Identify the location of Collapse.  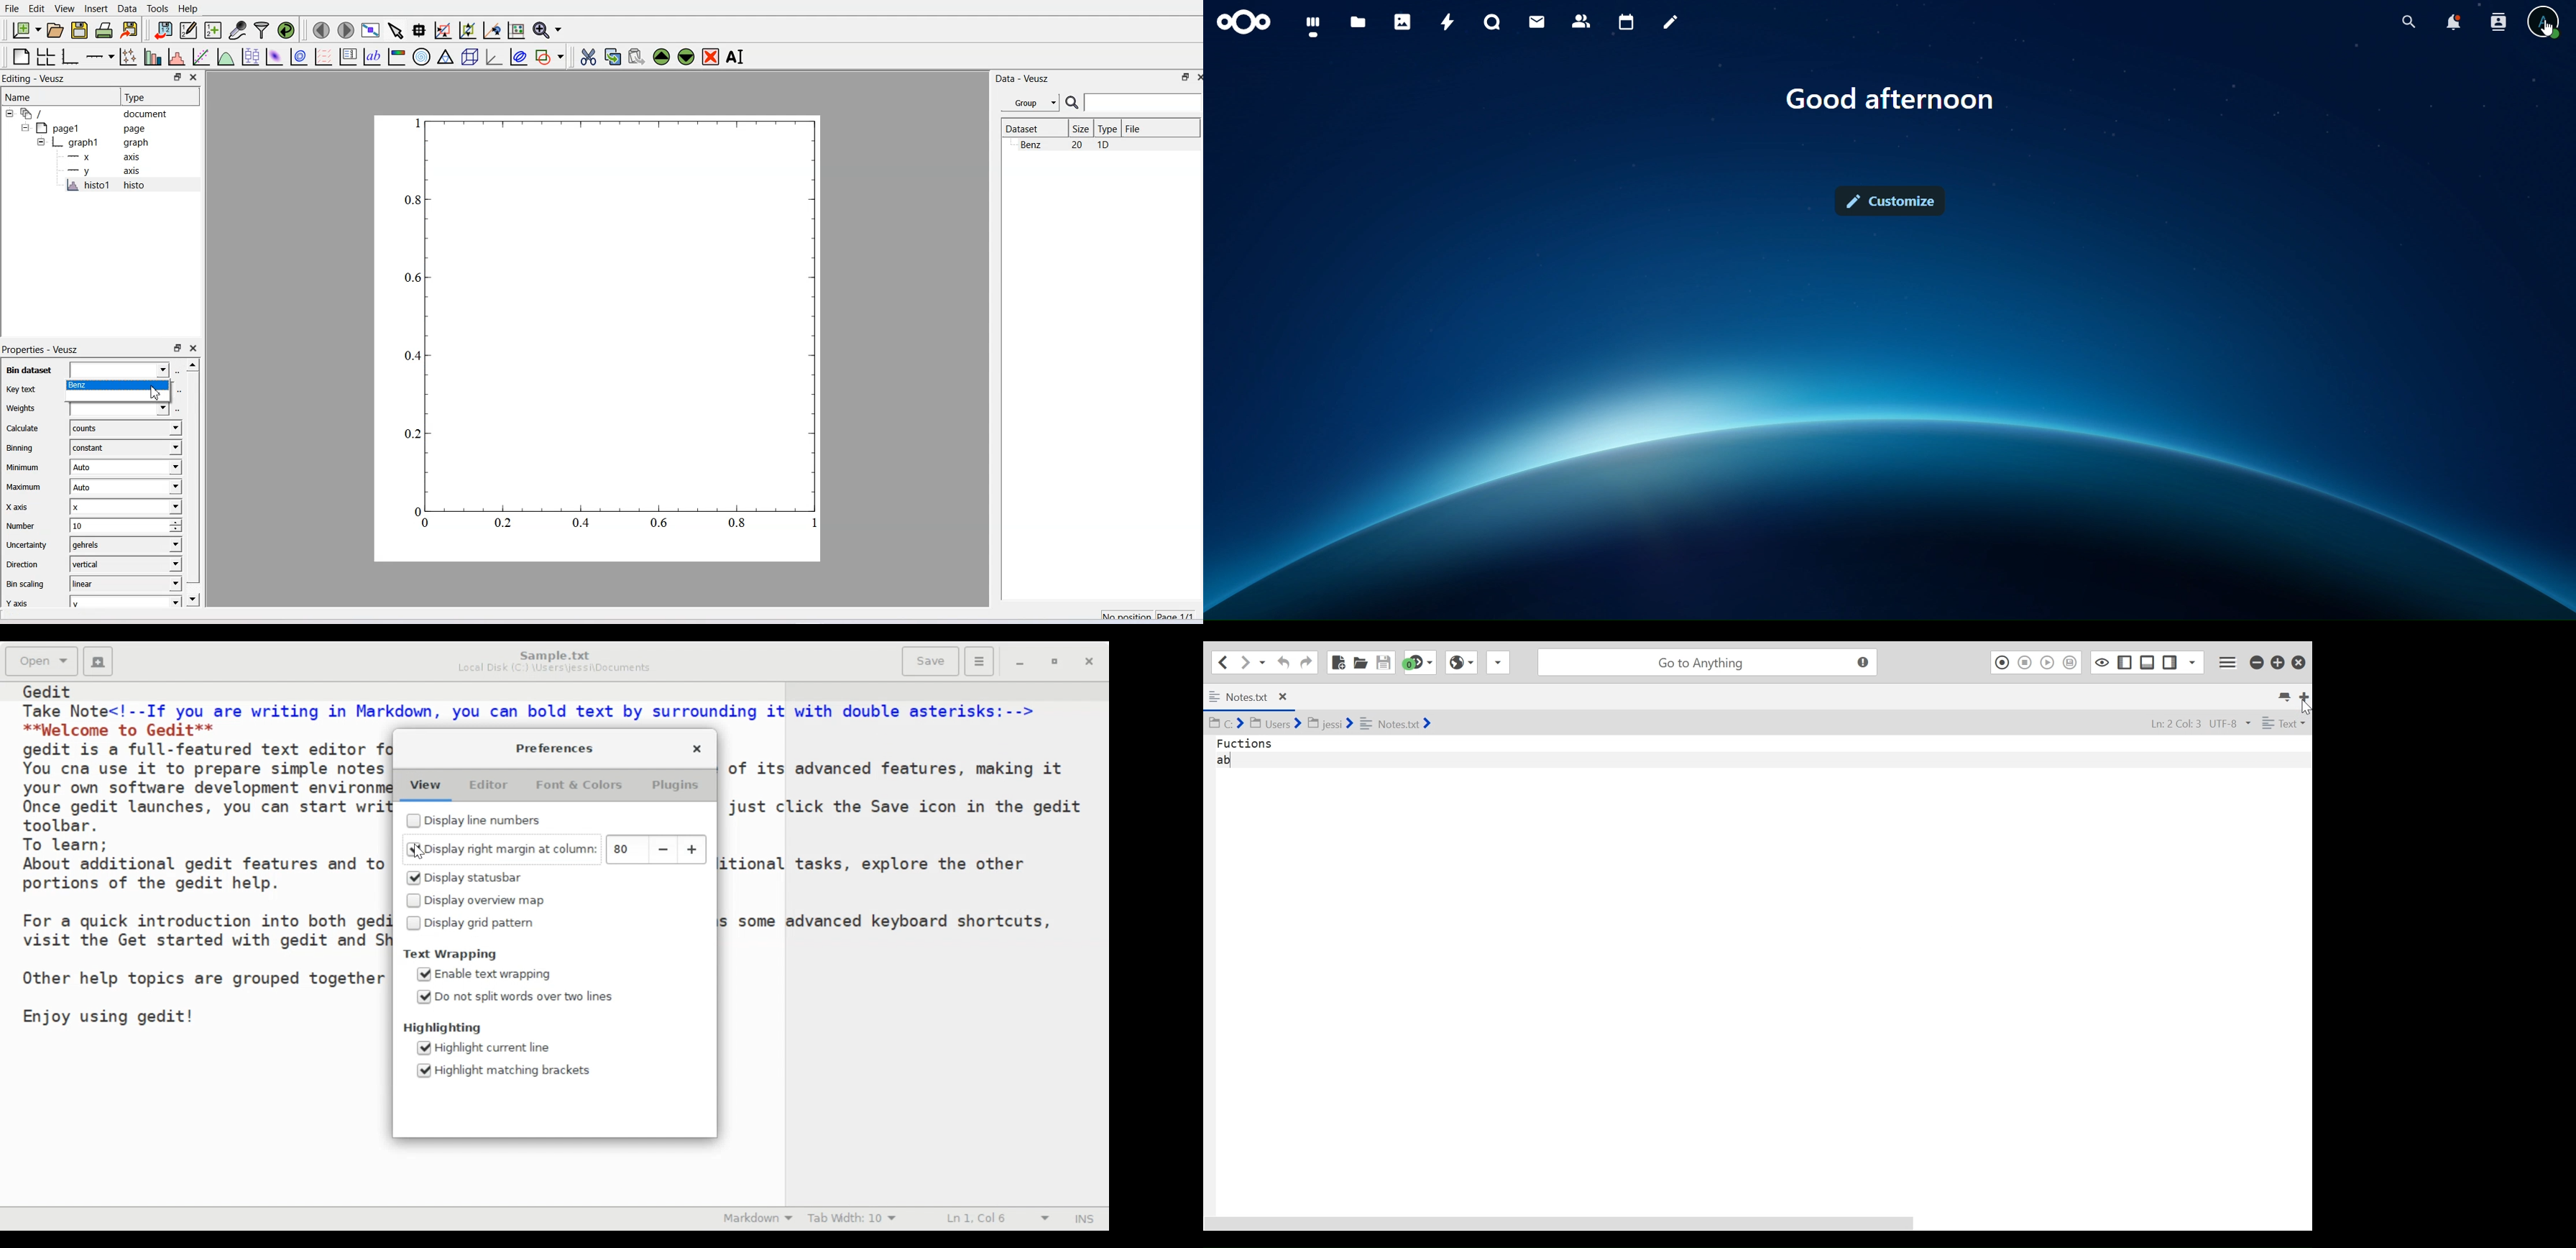
(38, 142).